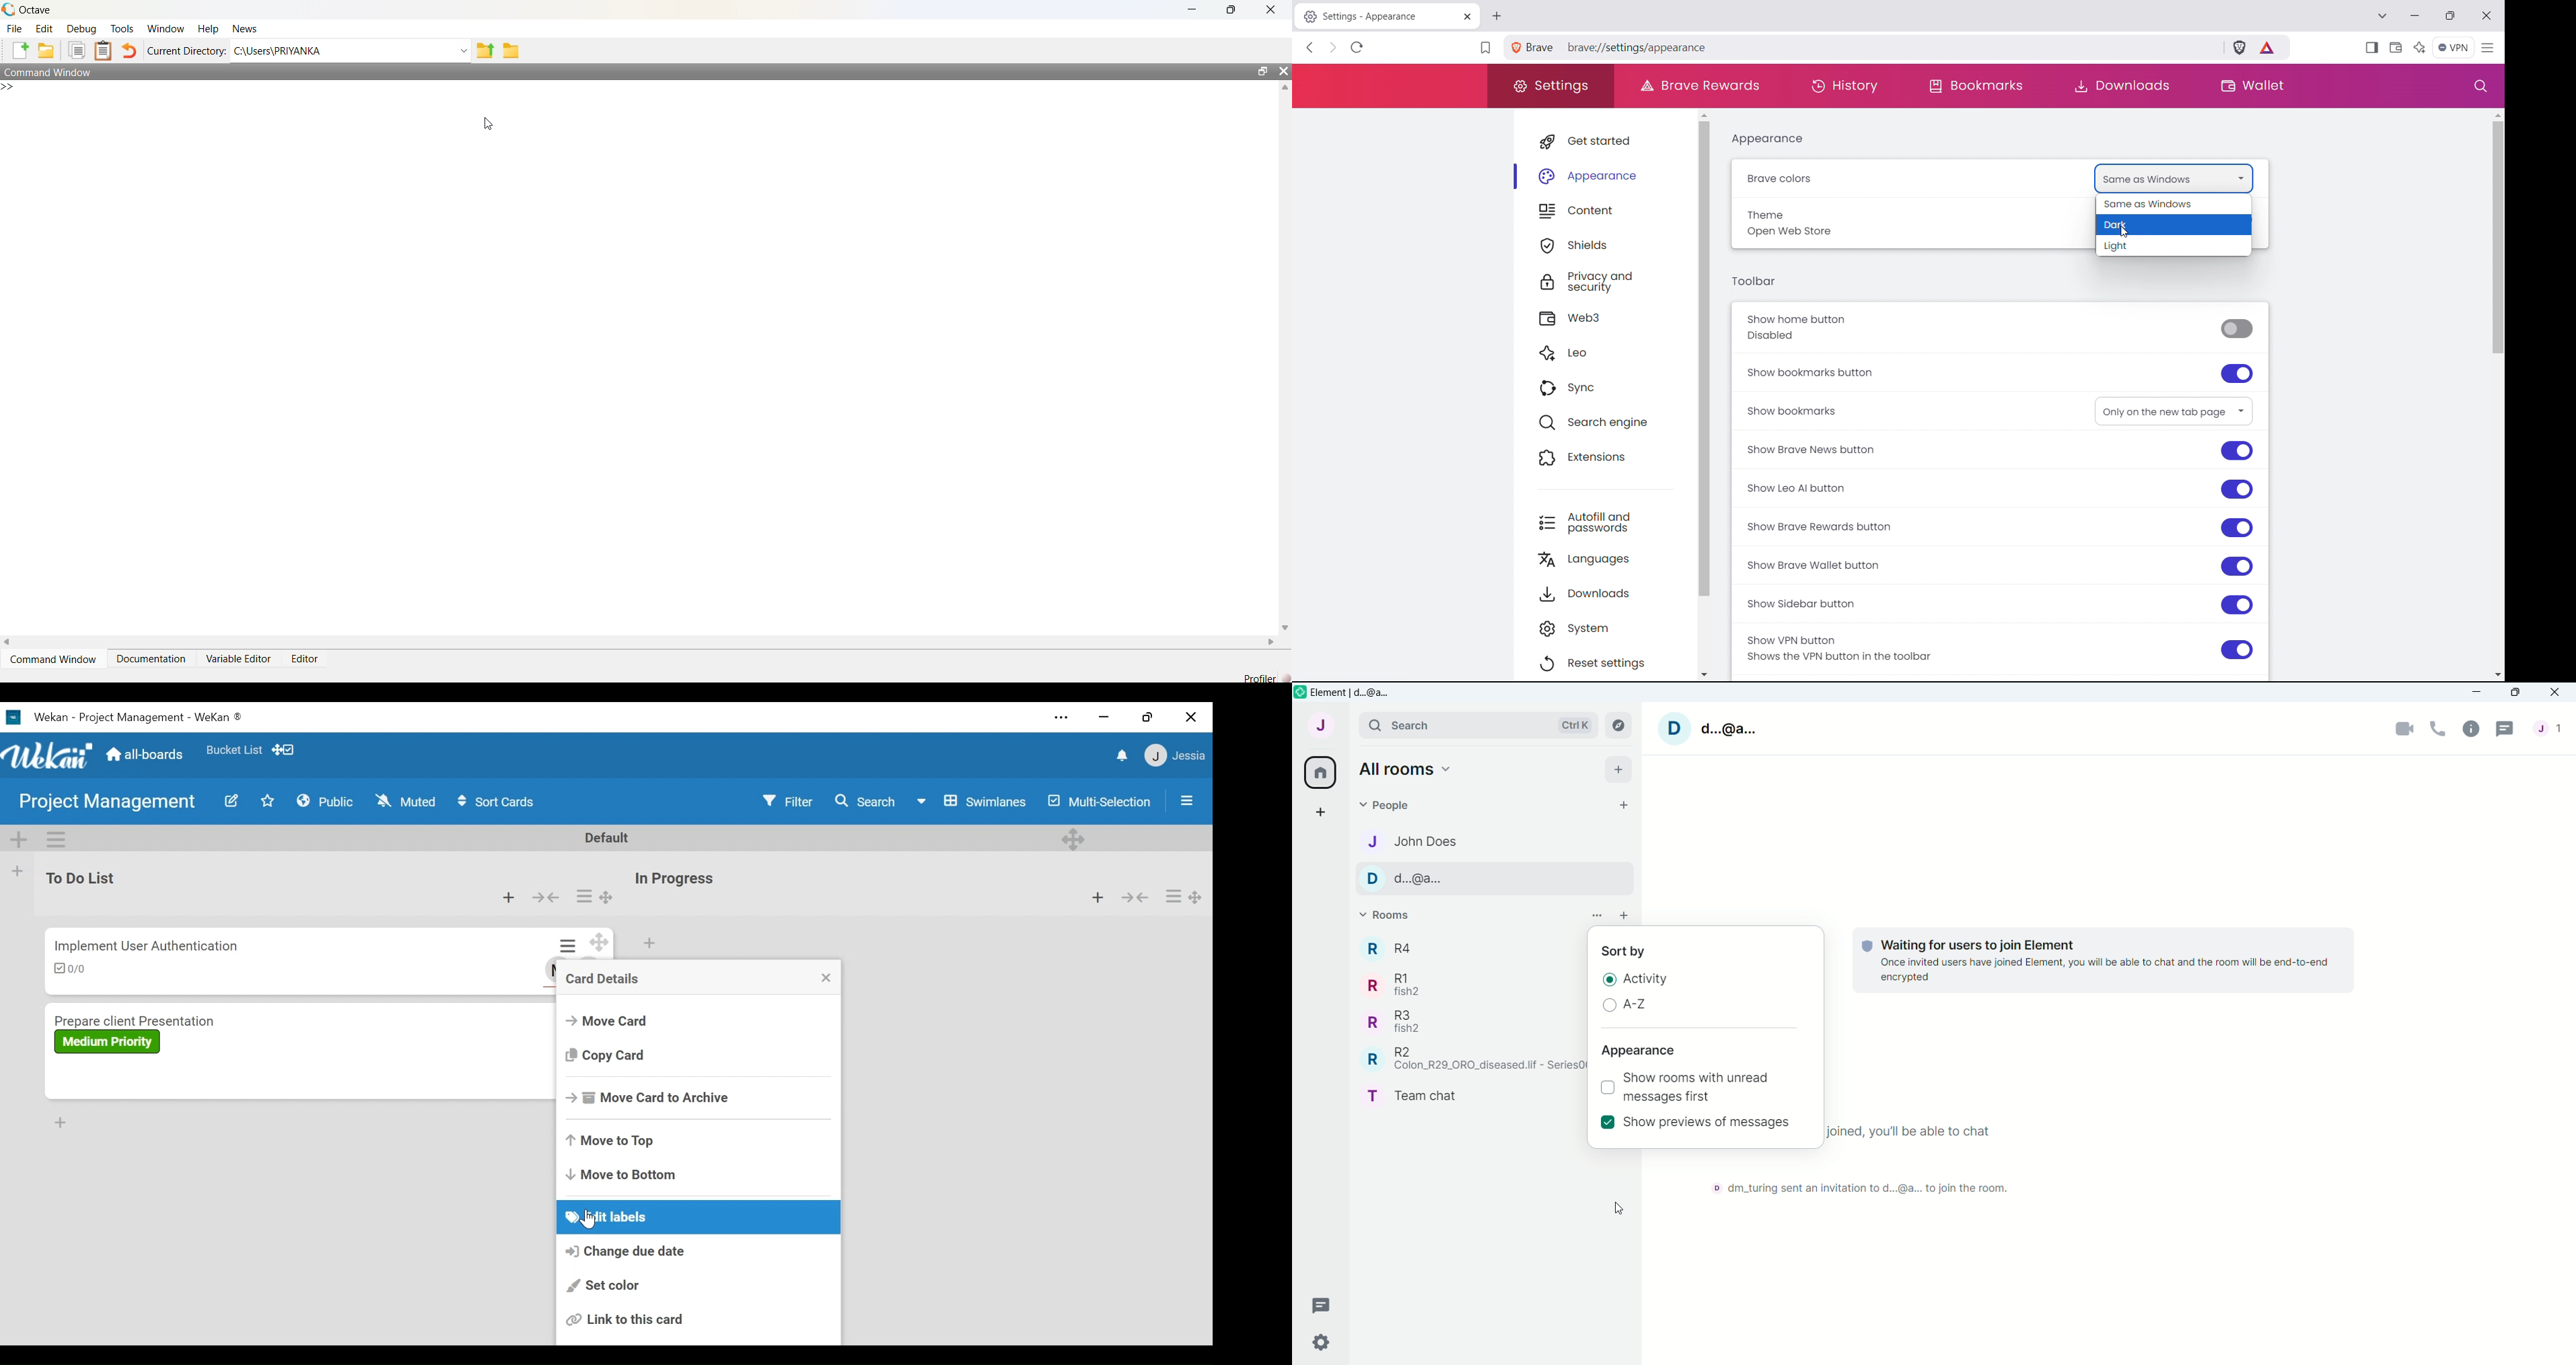  I want to click on Sort by, so click(1631, 951).